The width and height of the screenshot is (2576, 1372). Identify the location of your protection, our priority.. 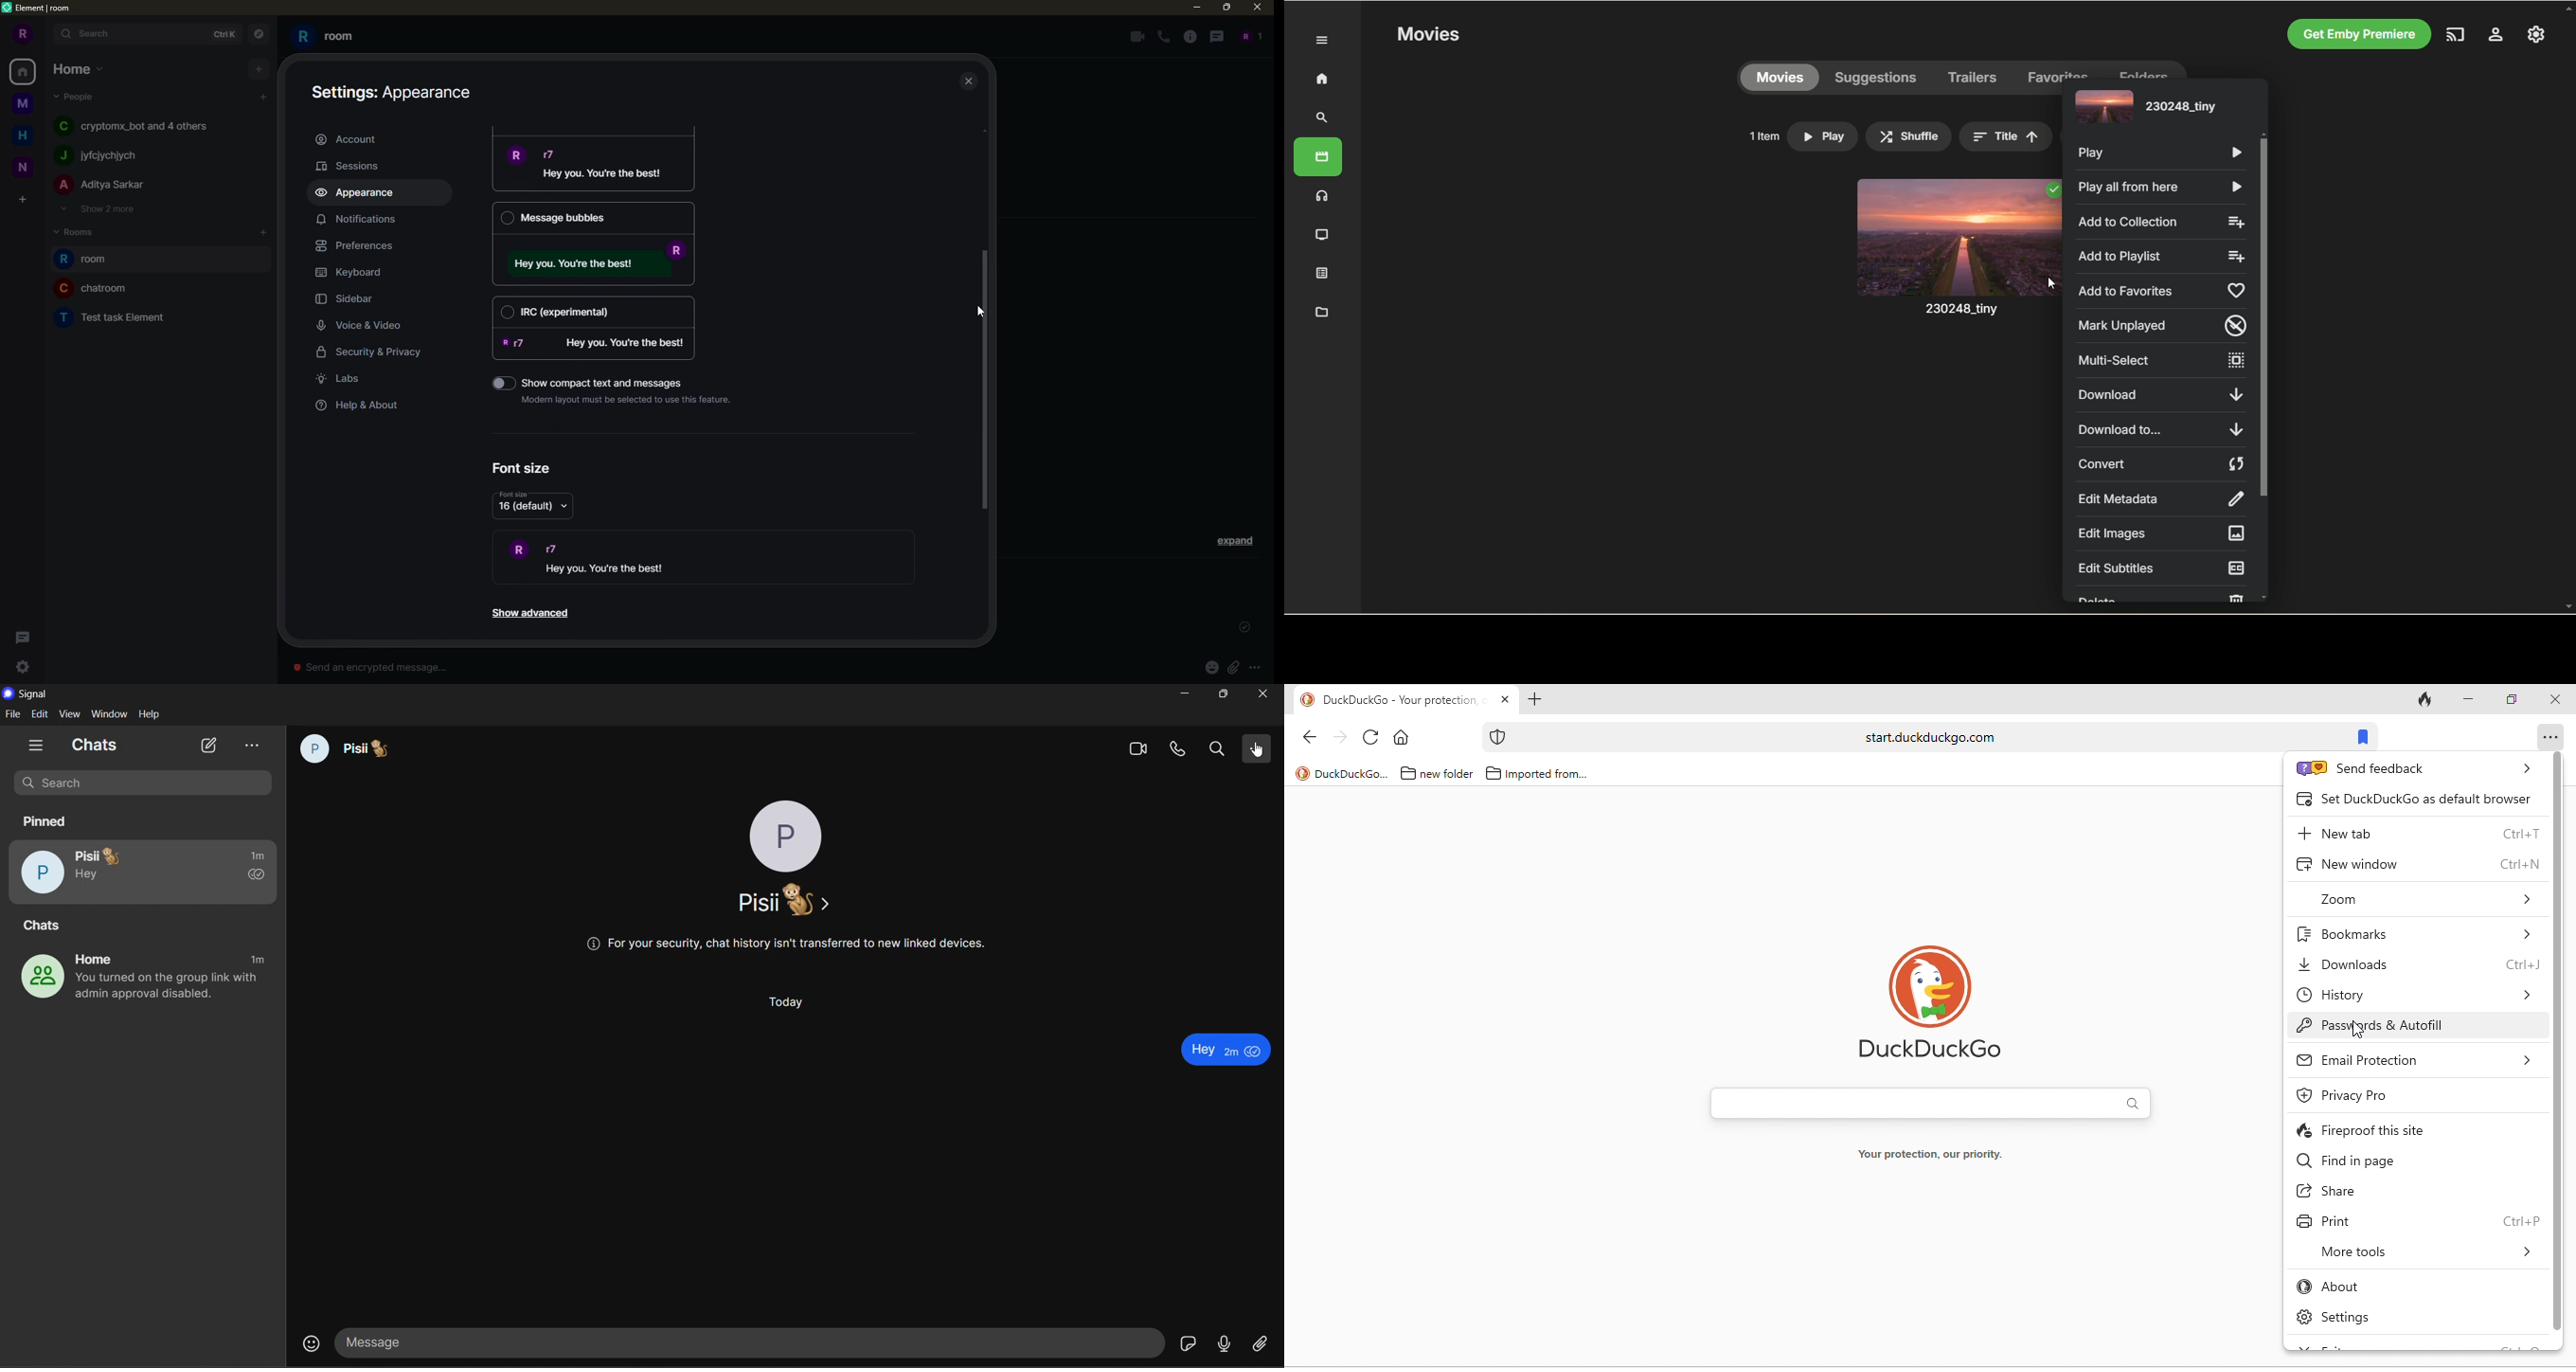
(1931, 1155).